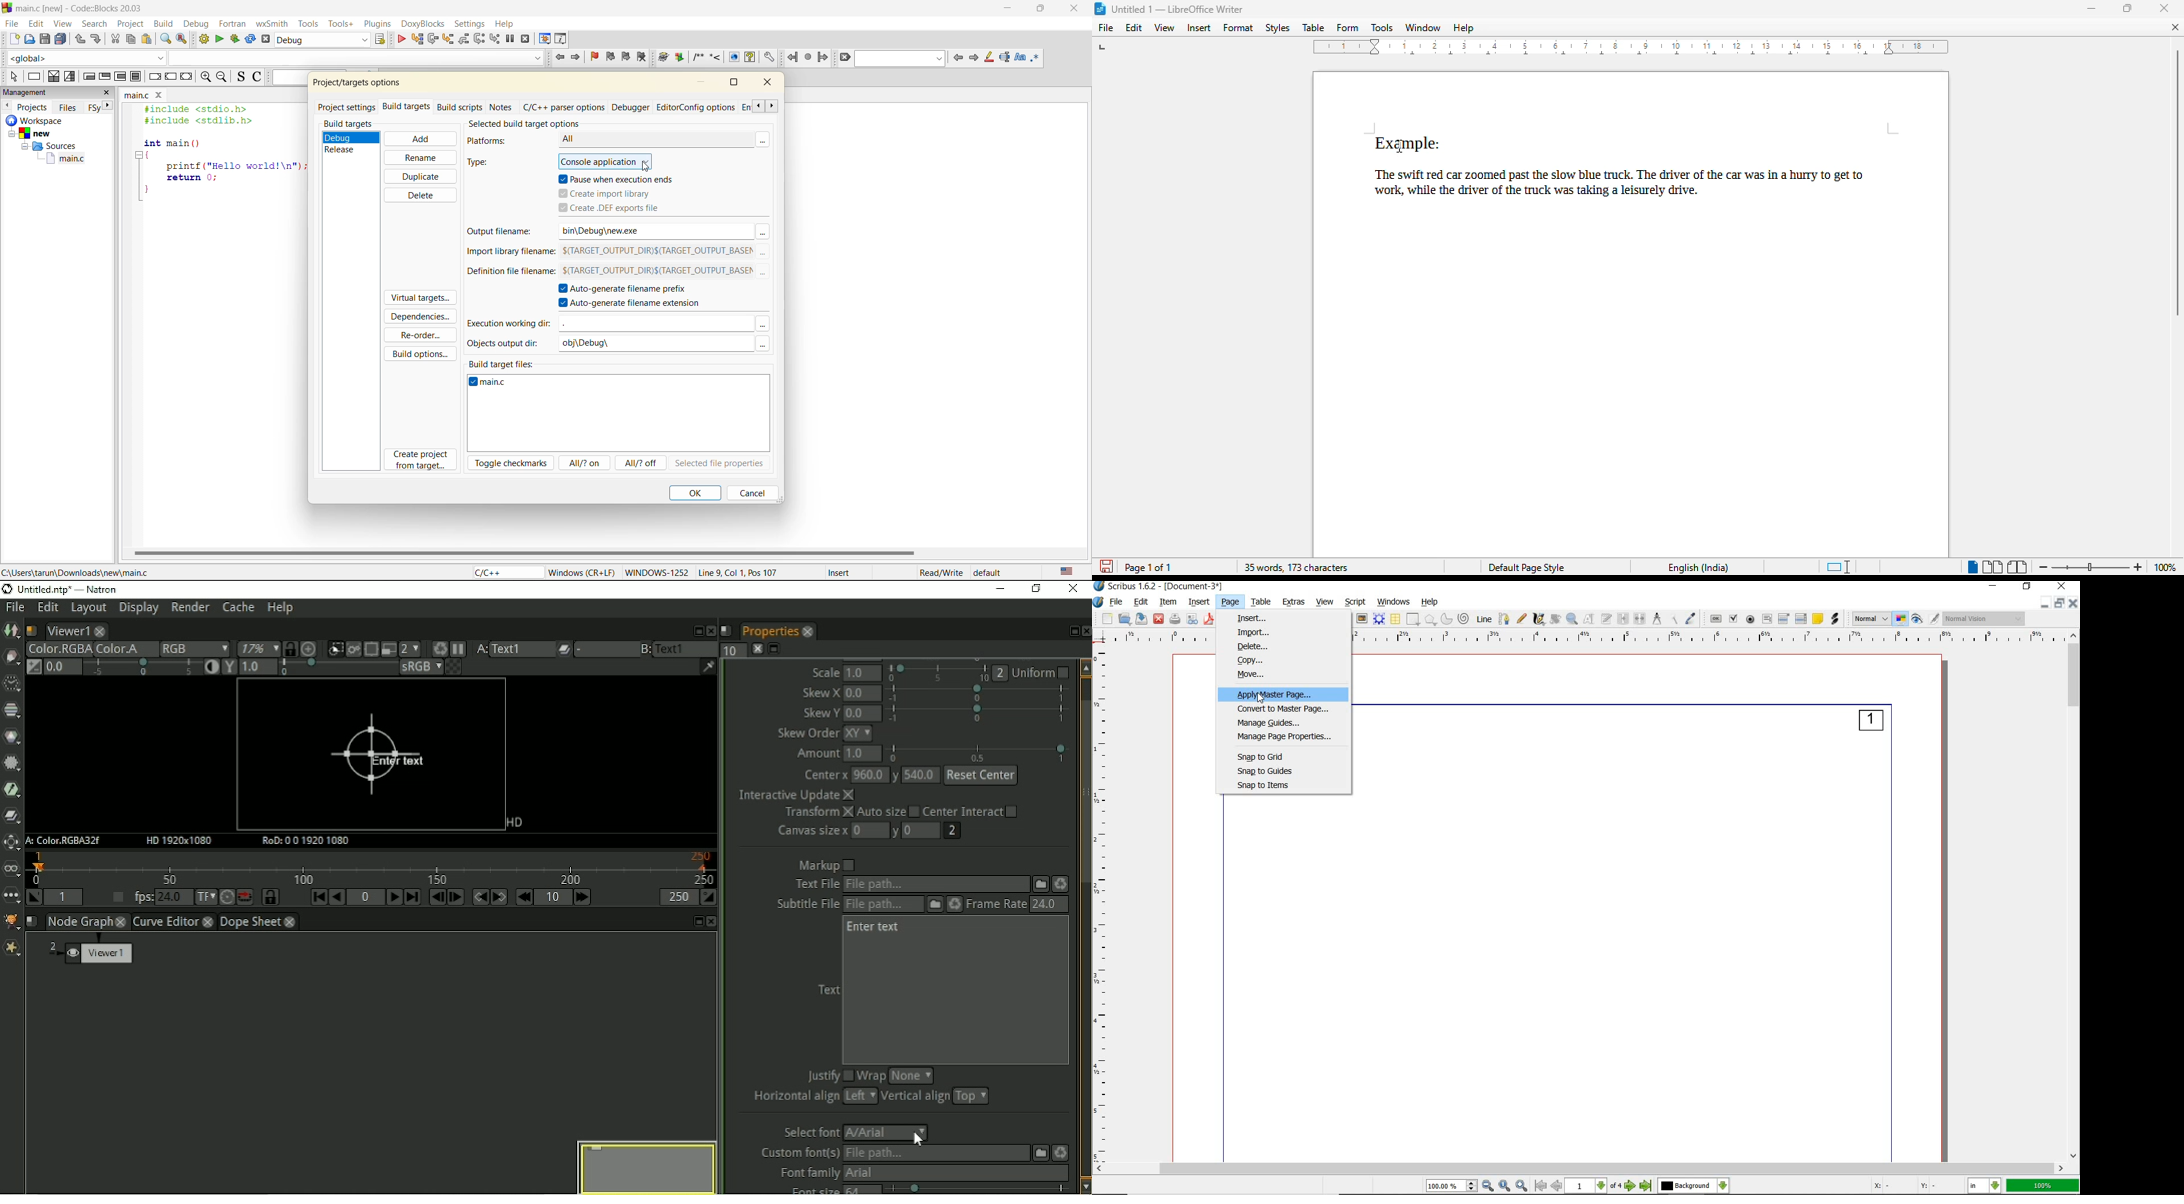 The image size is (2184, 1204). I want to click on windows, so click(1394, 603).